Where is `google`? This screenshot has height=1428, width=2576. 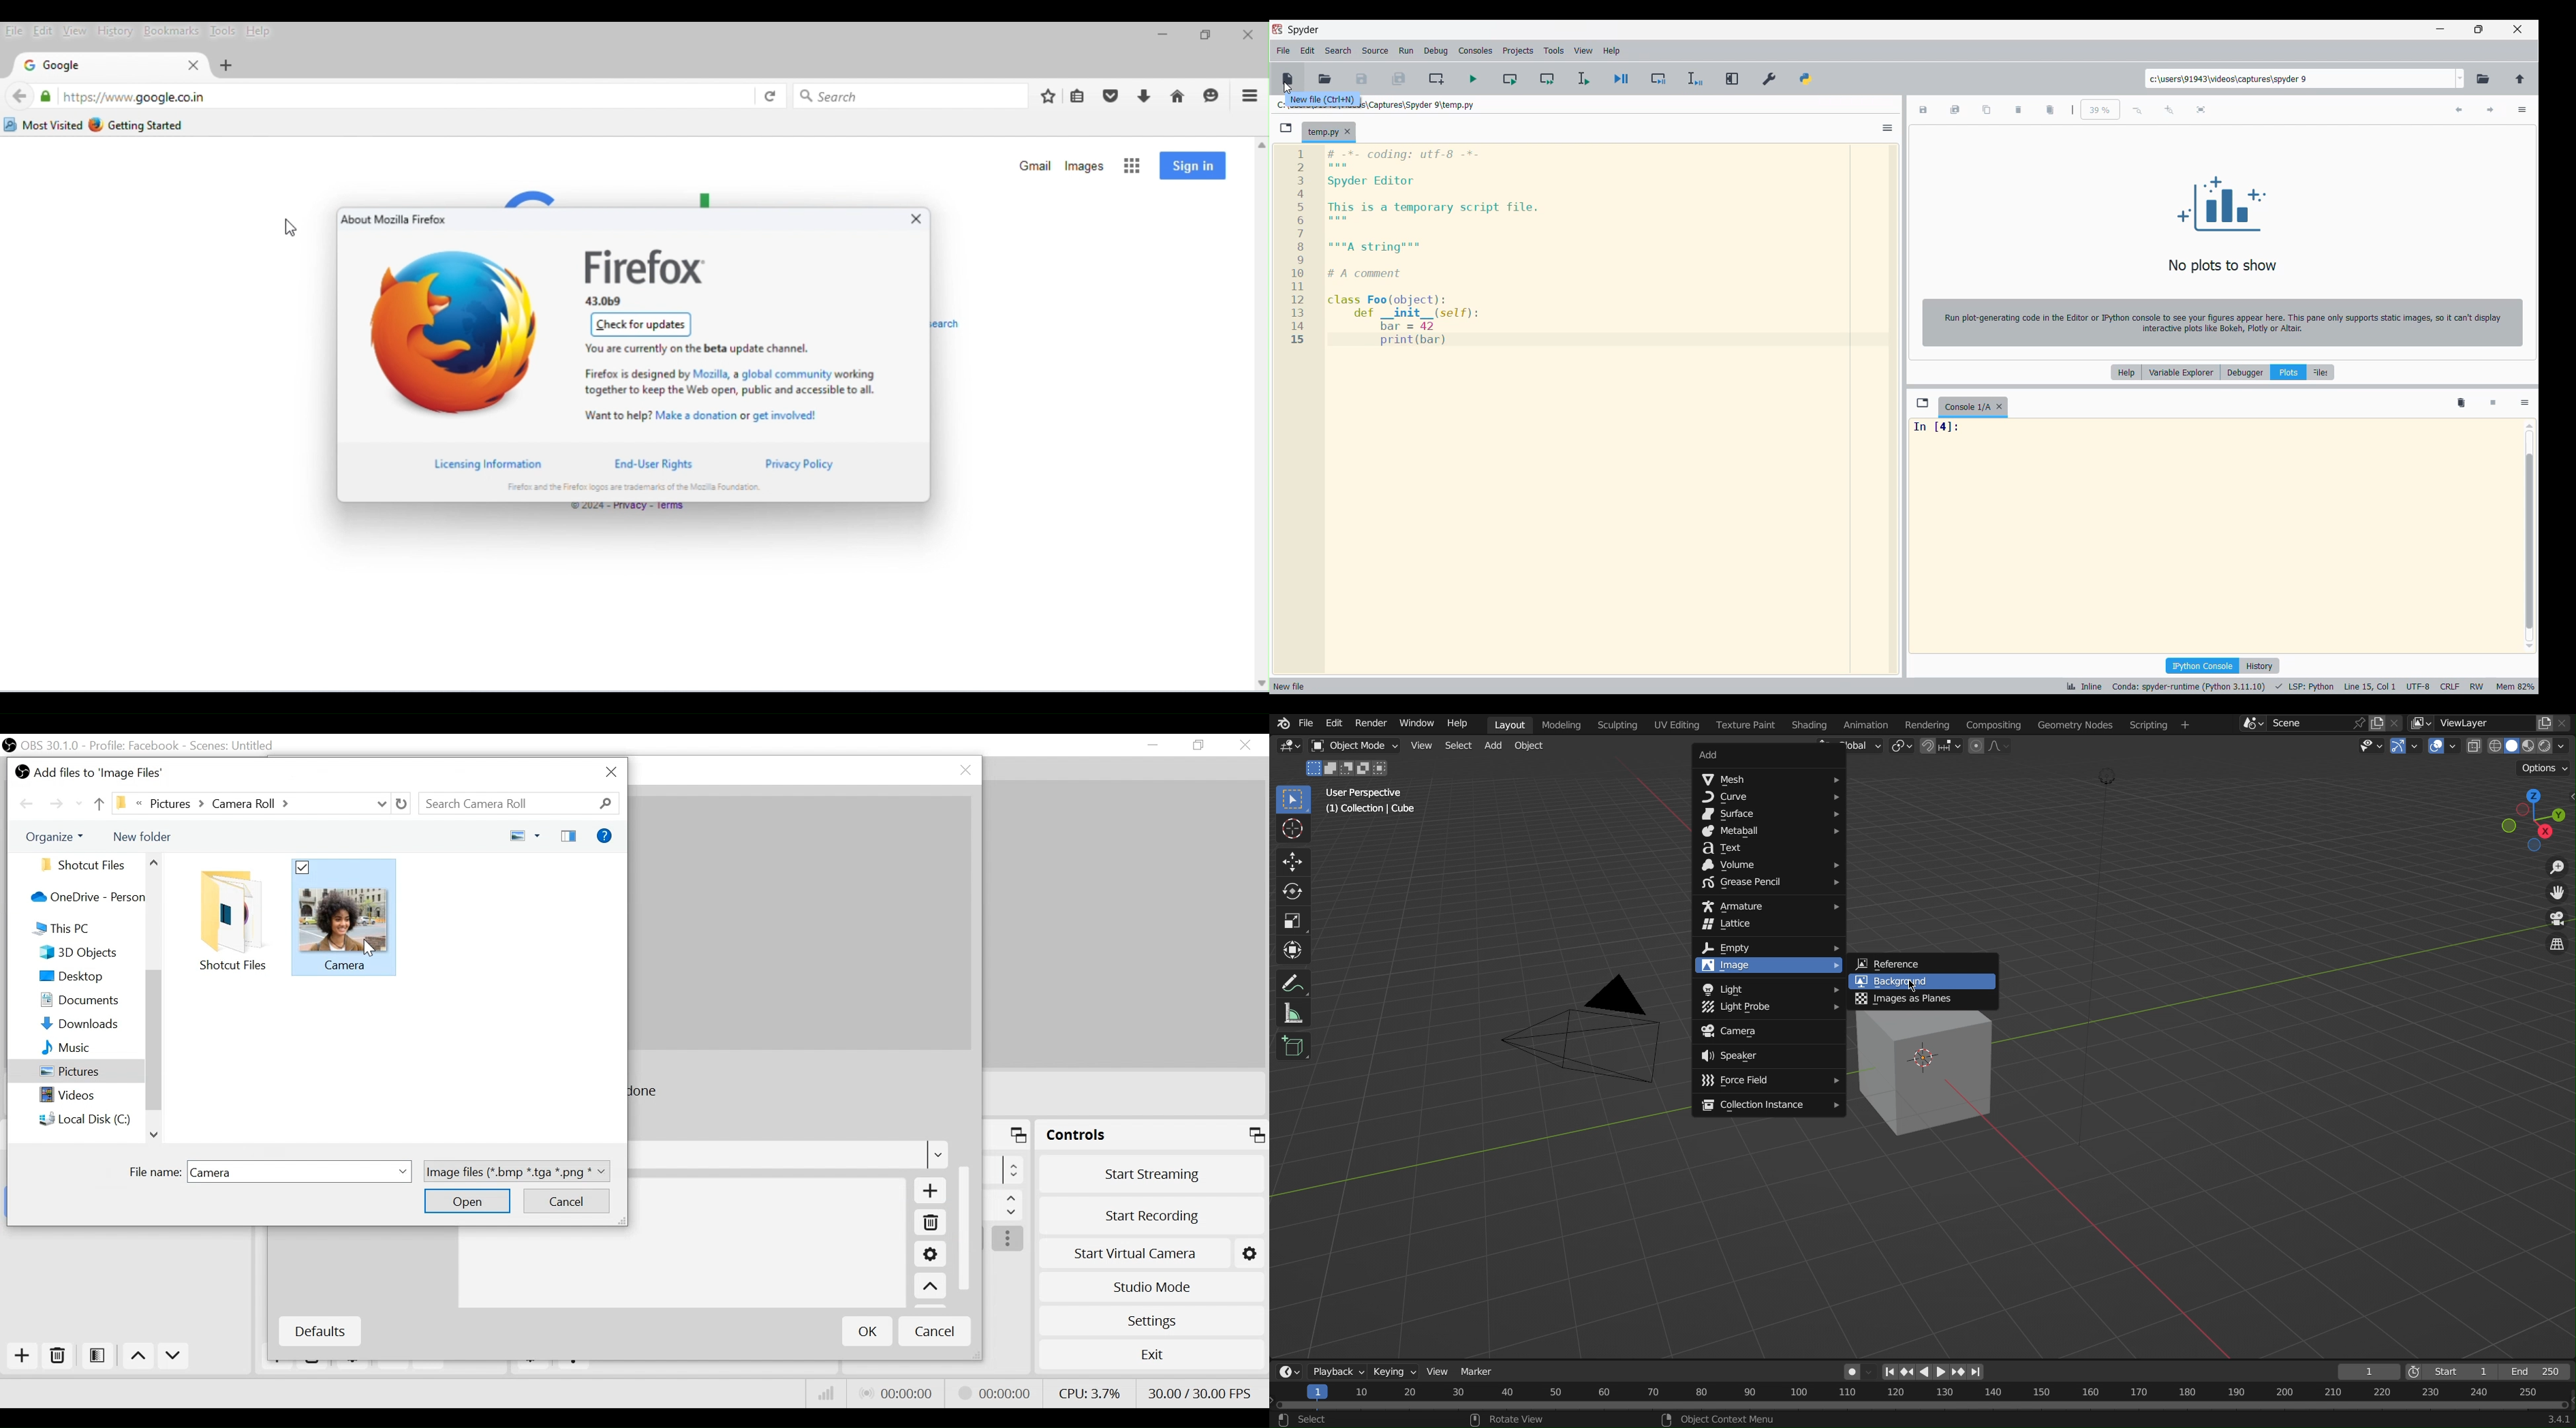
google is located at coordinates (54, 66).